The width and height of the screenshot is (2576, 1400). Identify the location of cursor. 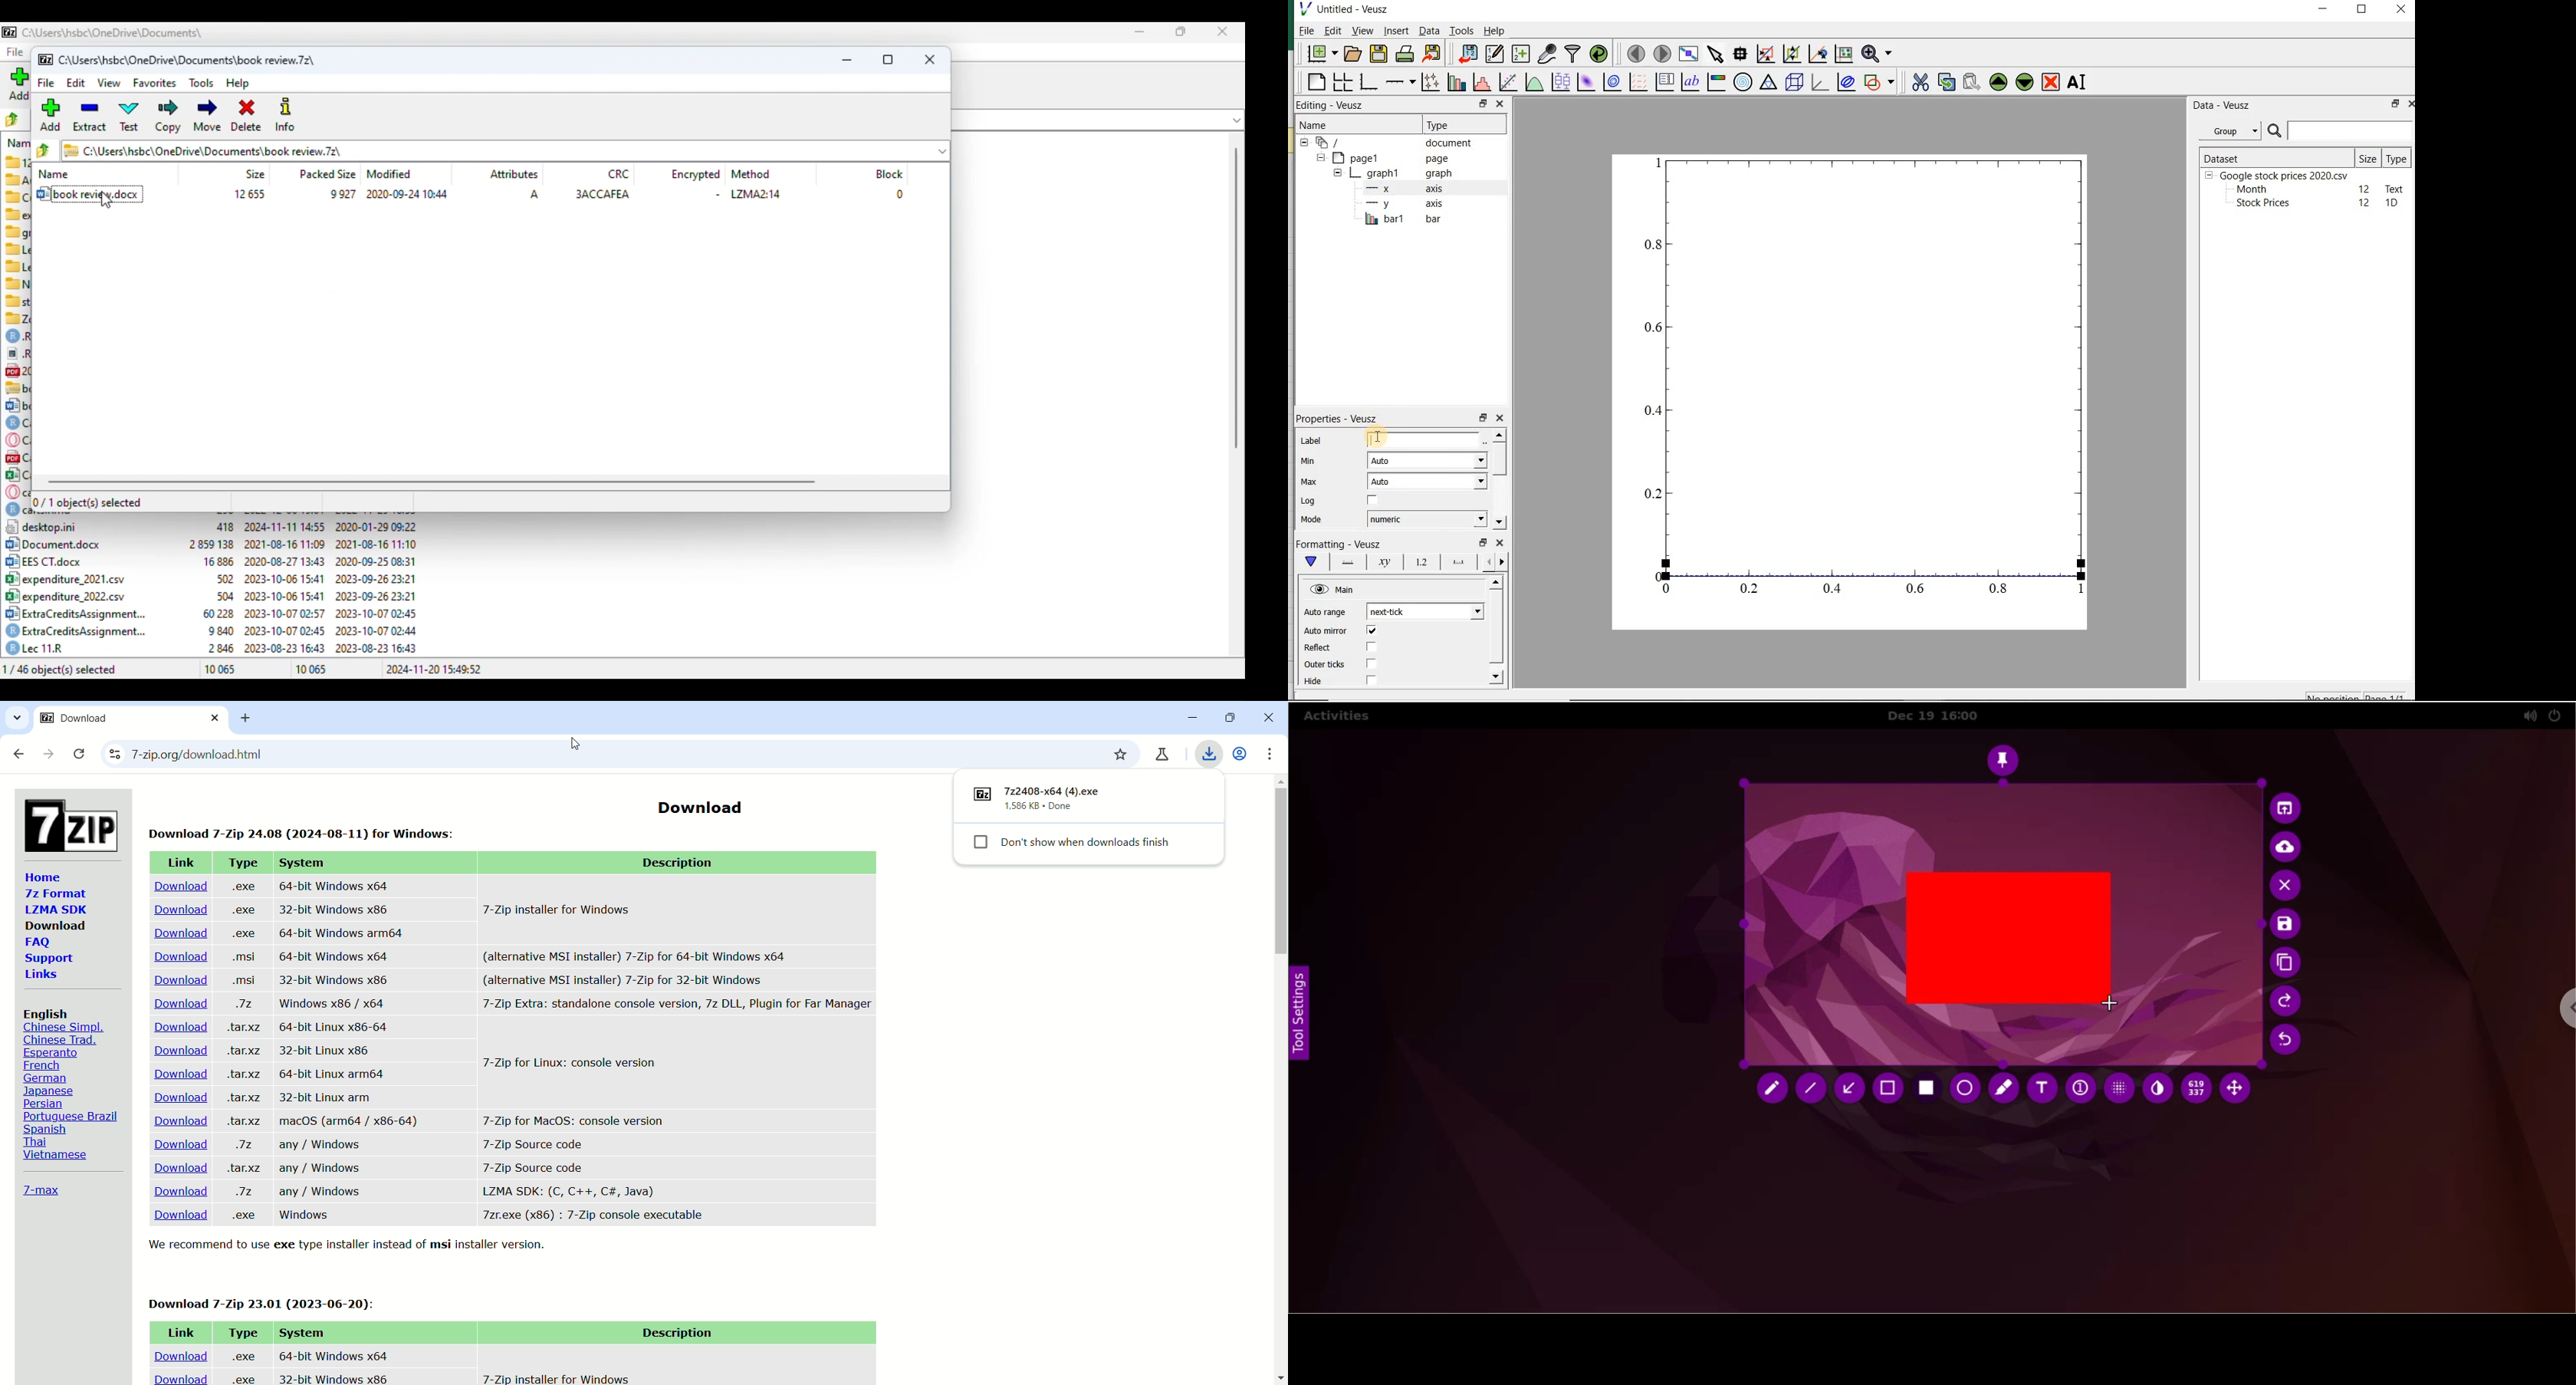
(1395, 40).